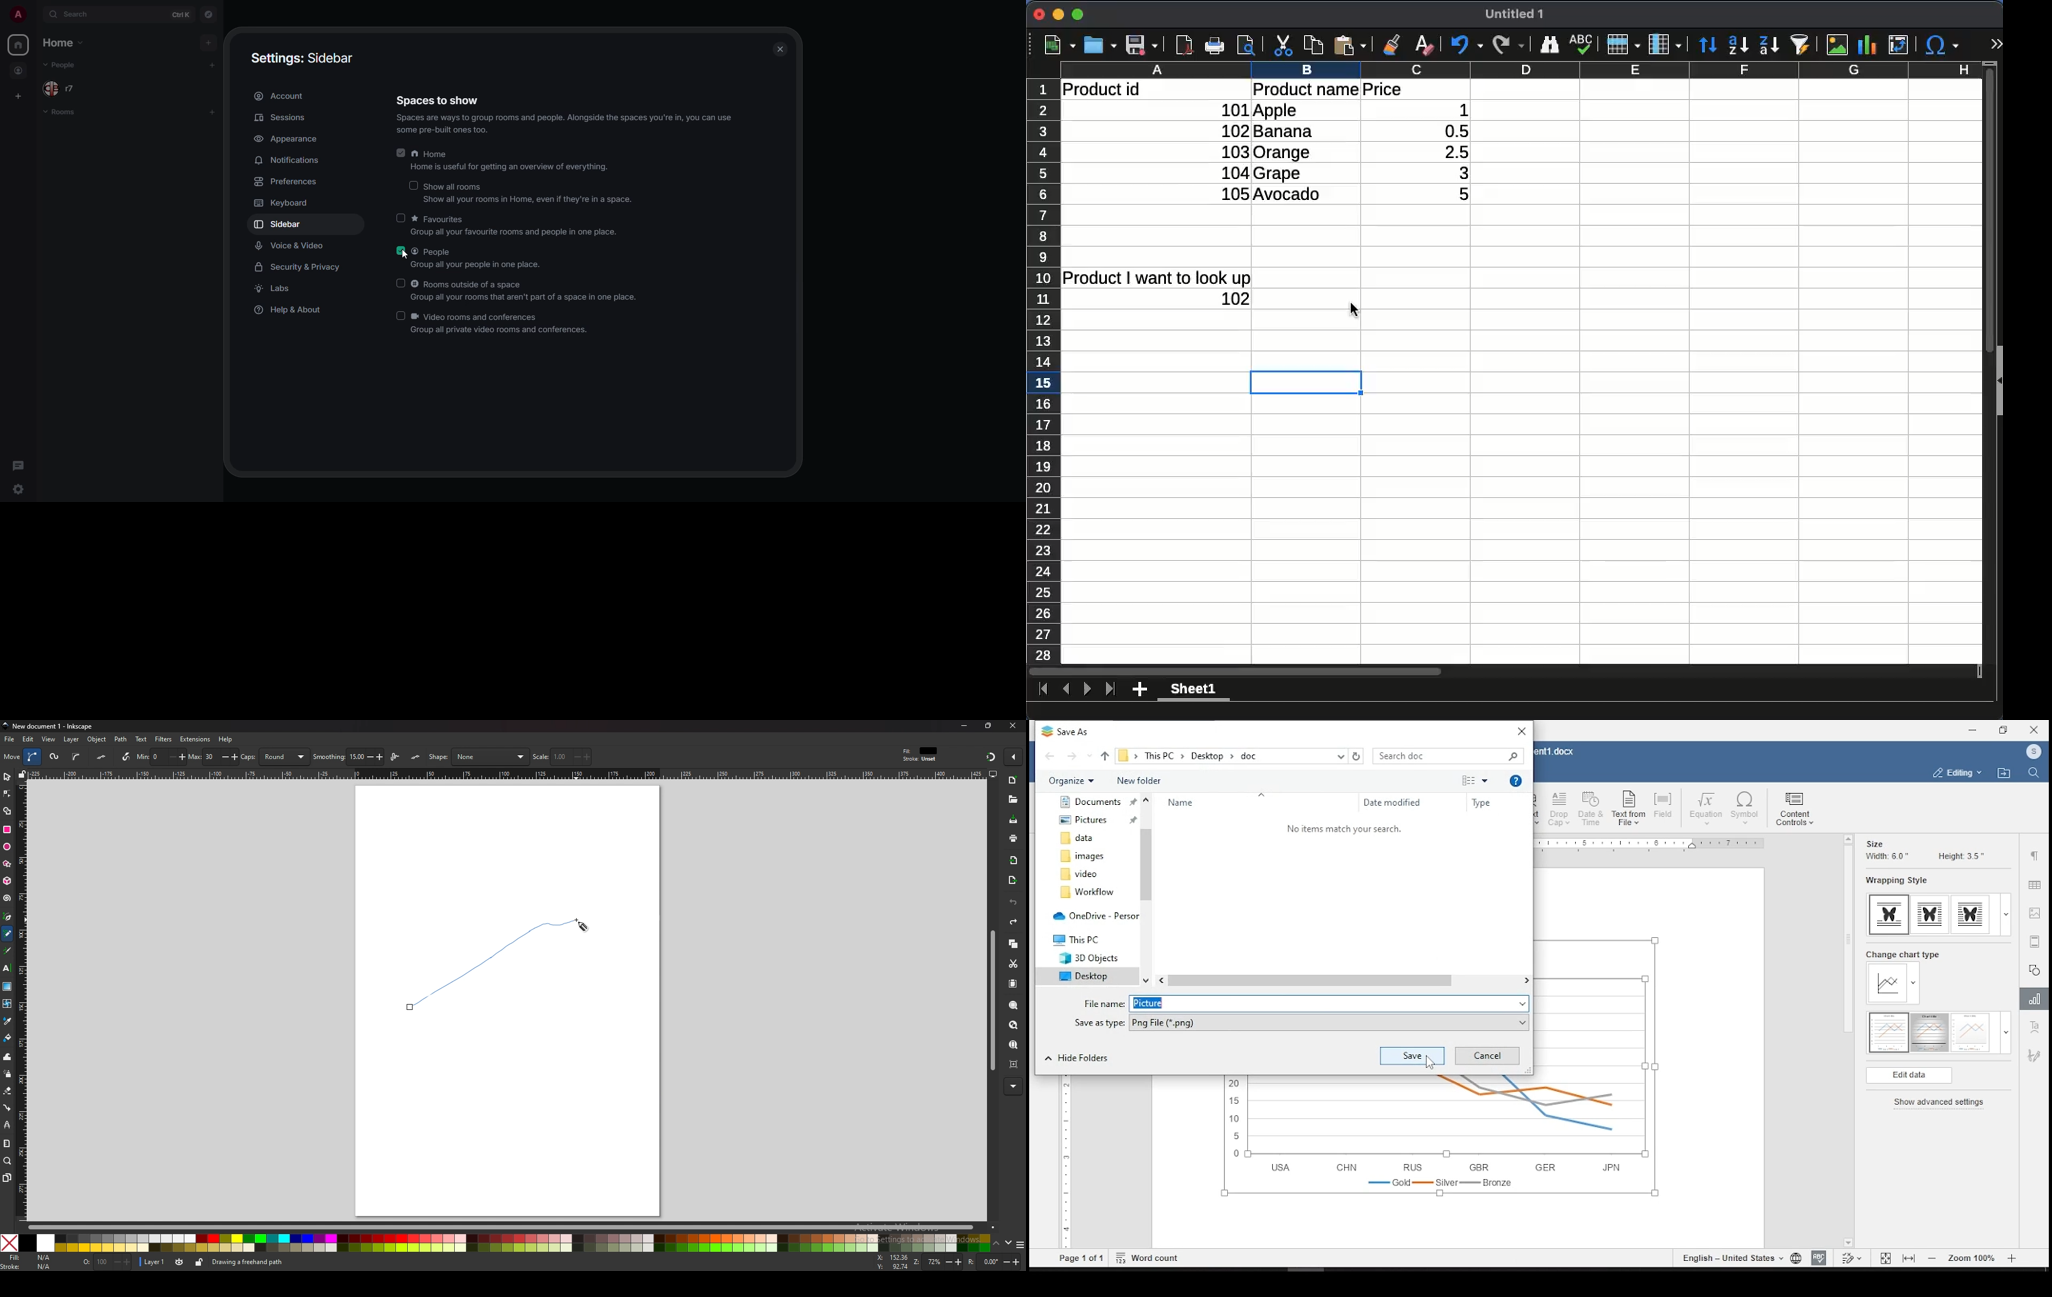 This screenshot has width=2072, height=1316. Describe the element at coordinates (2034, 941) in the screenshot. I see `audio or video settings` at that location.